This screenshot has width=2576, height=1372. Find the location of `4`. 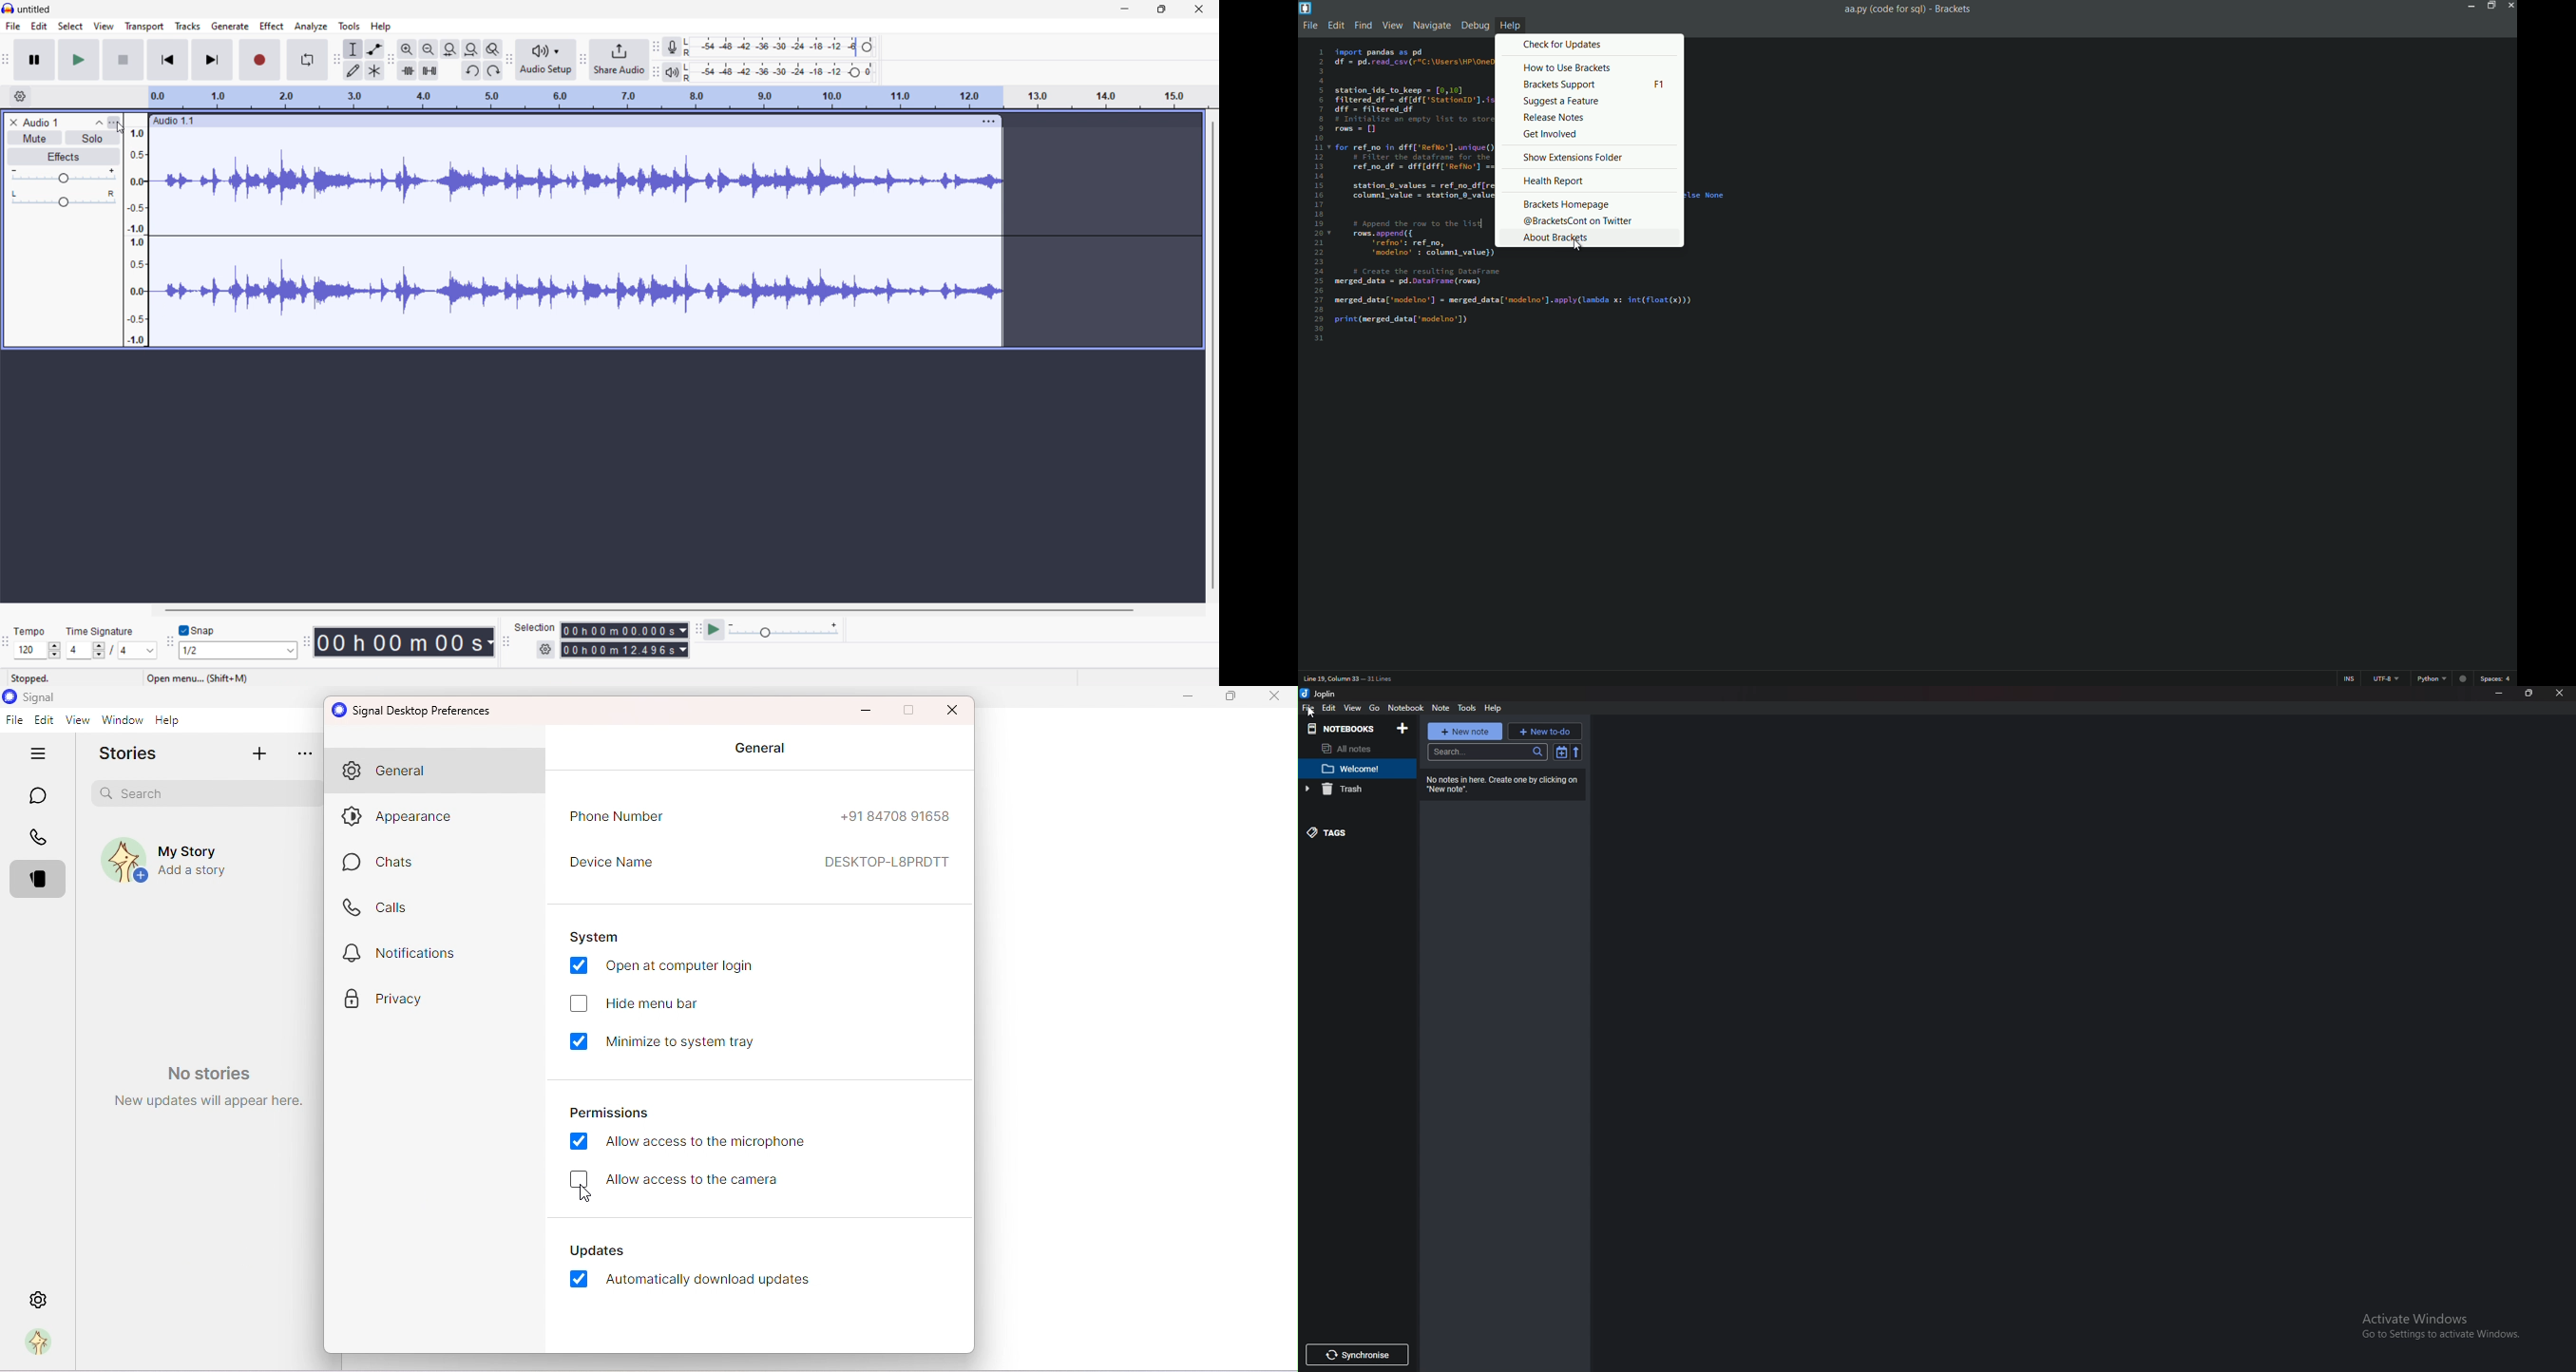

4 is located at coordinates (76, 650).